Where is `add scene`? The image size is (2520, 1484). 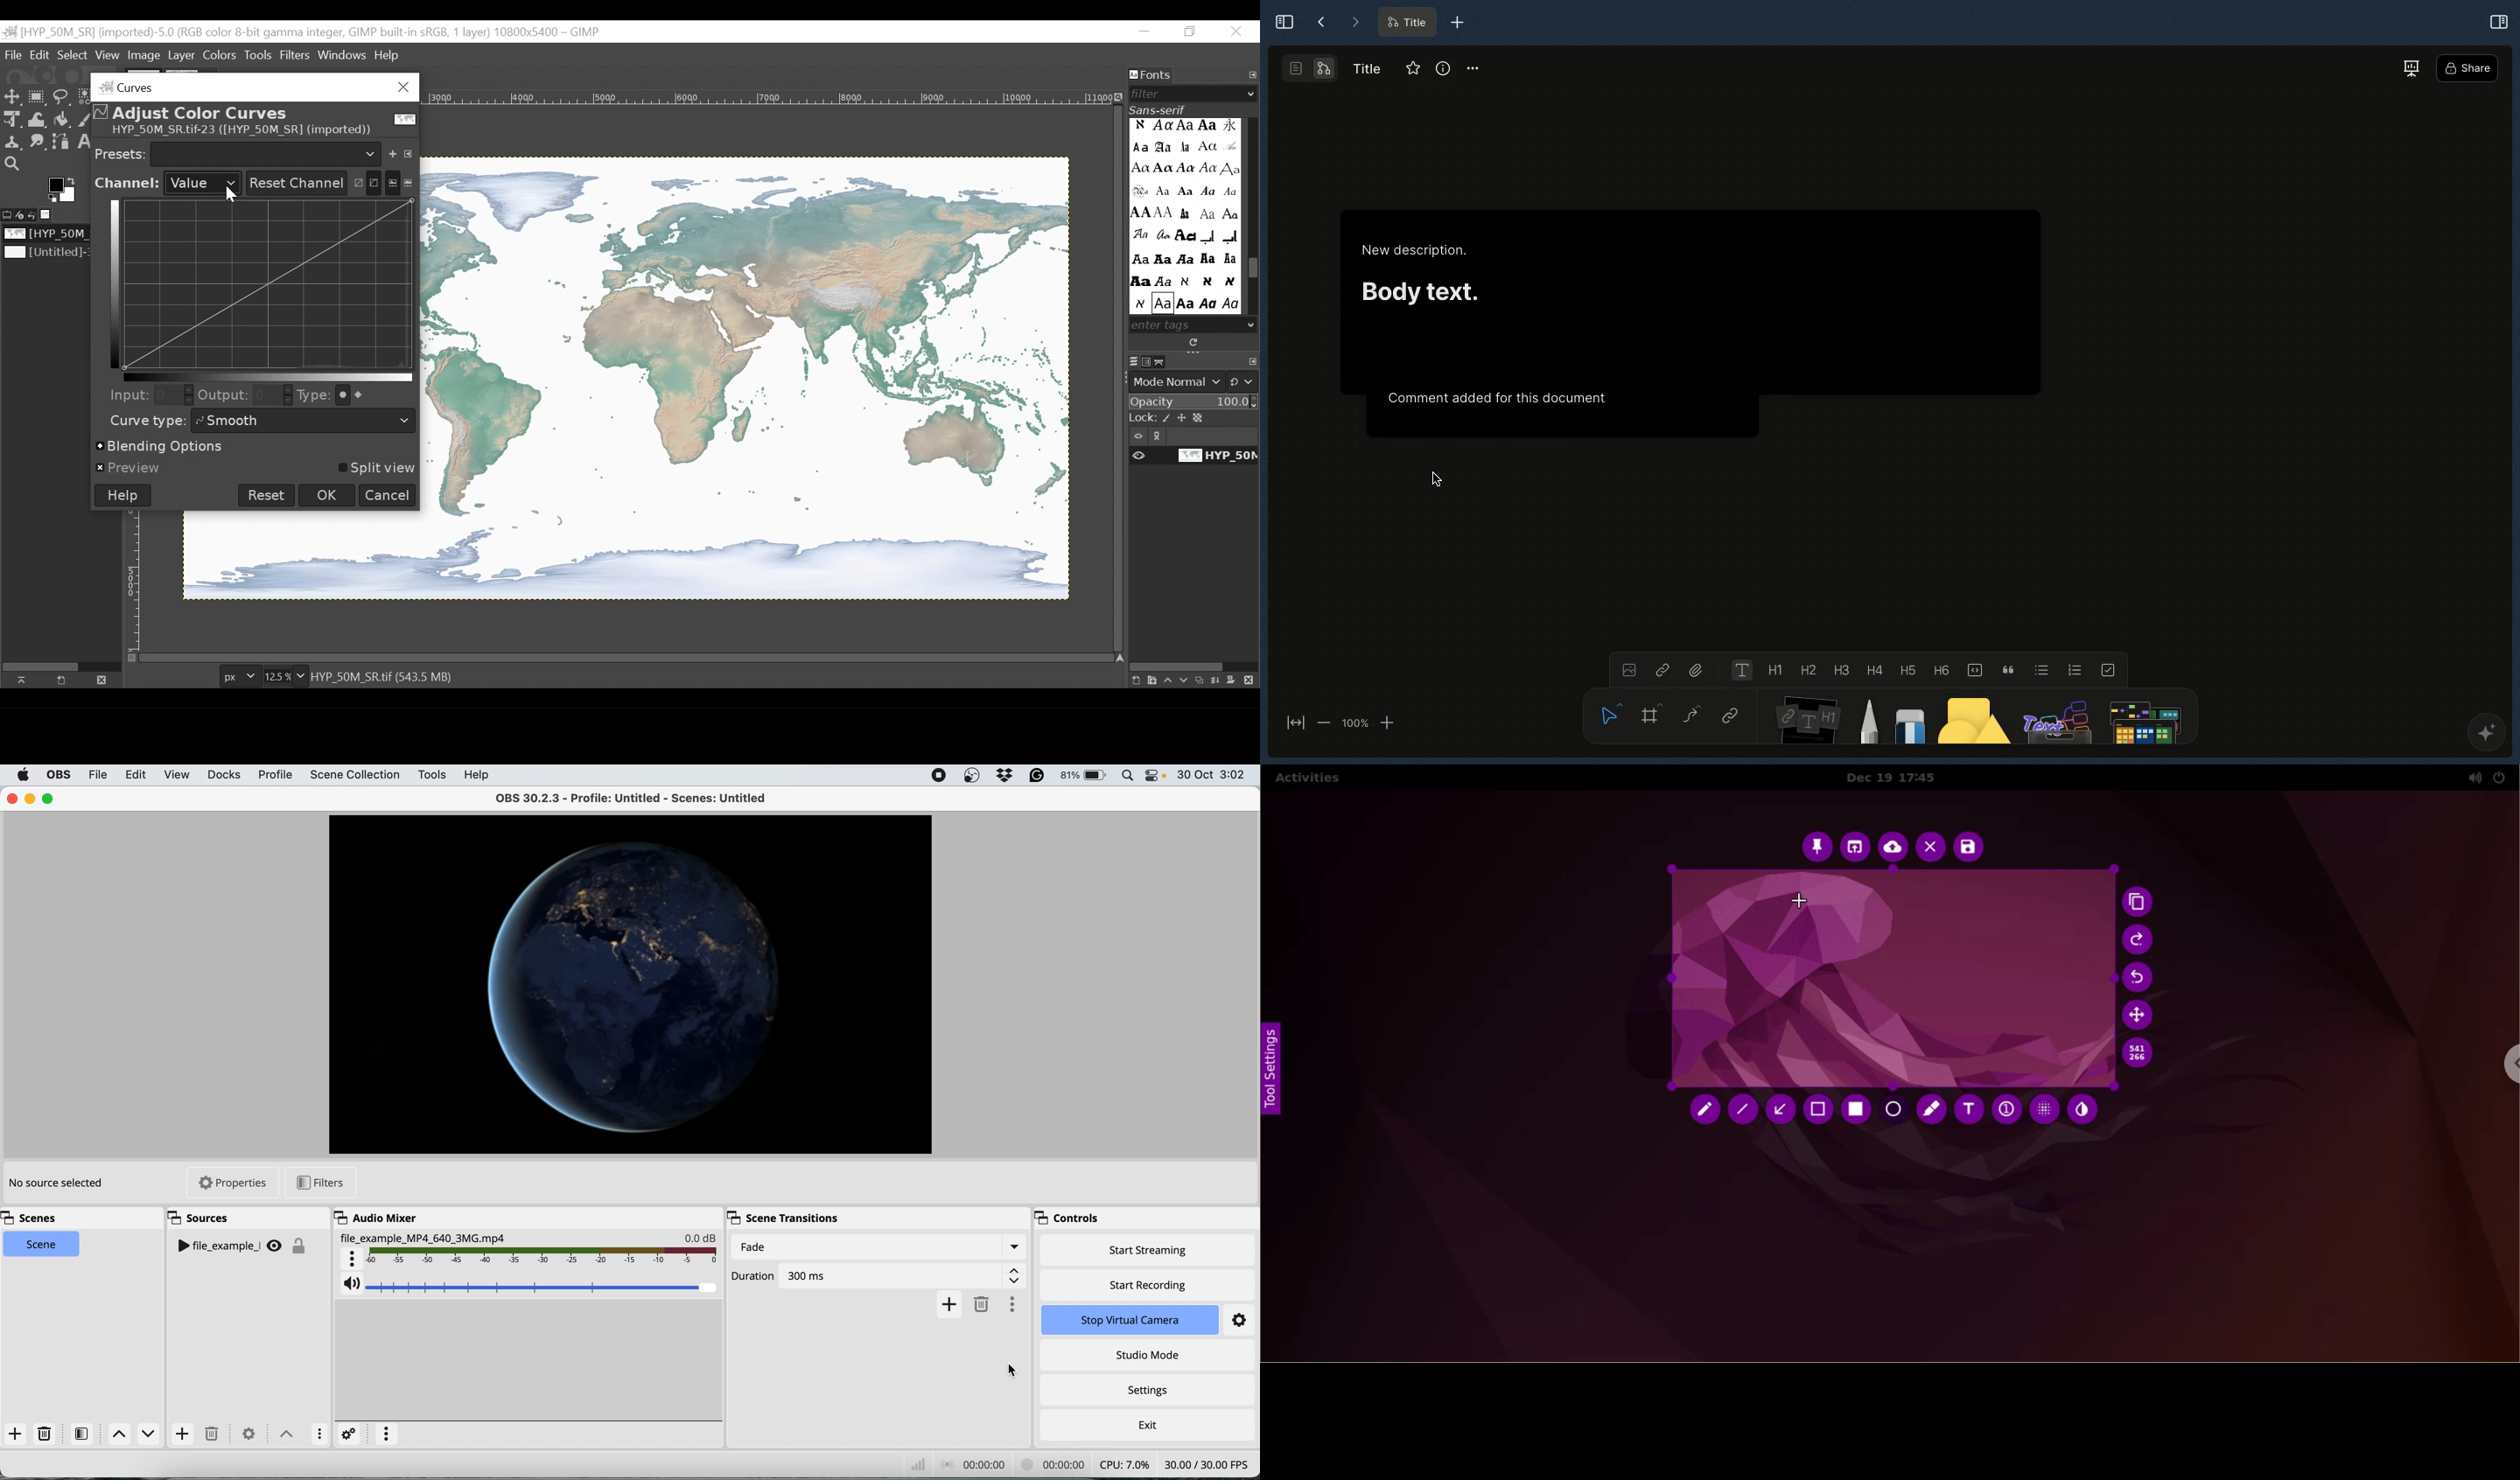 add scene is located at coordinates (14, 1433).